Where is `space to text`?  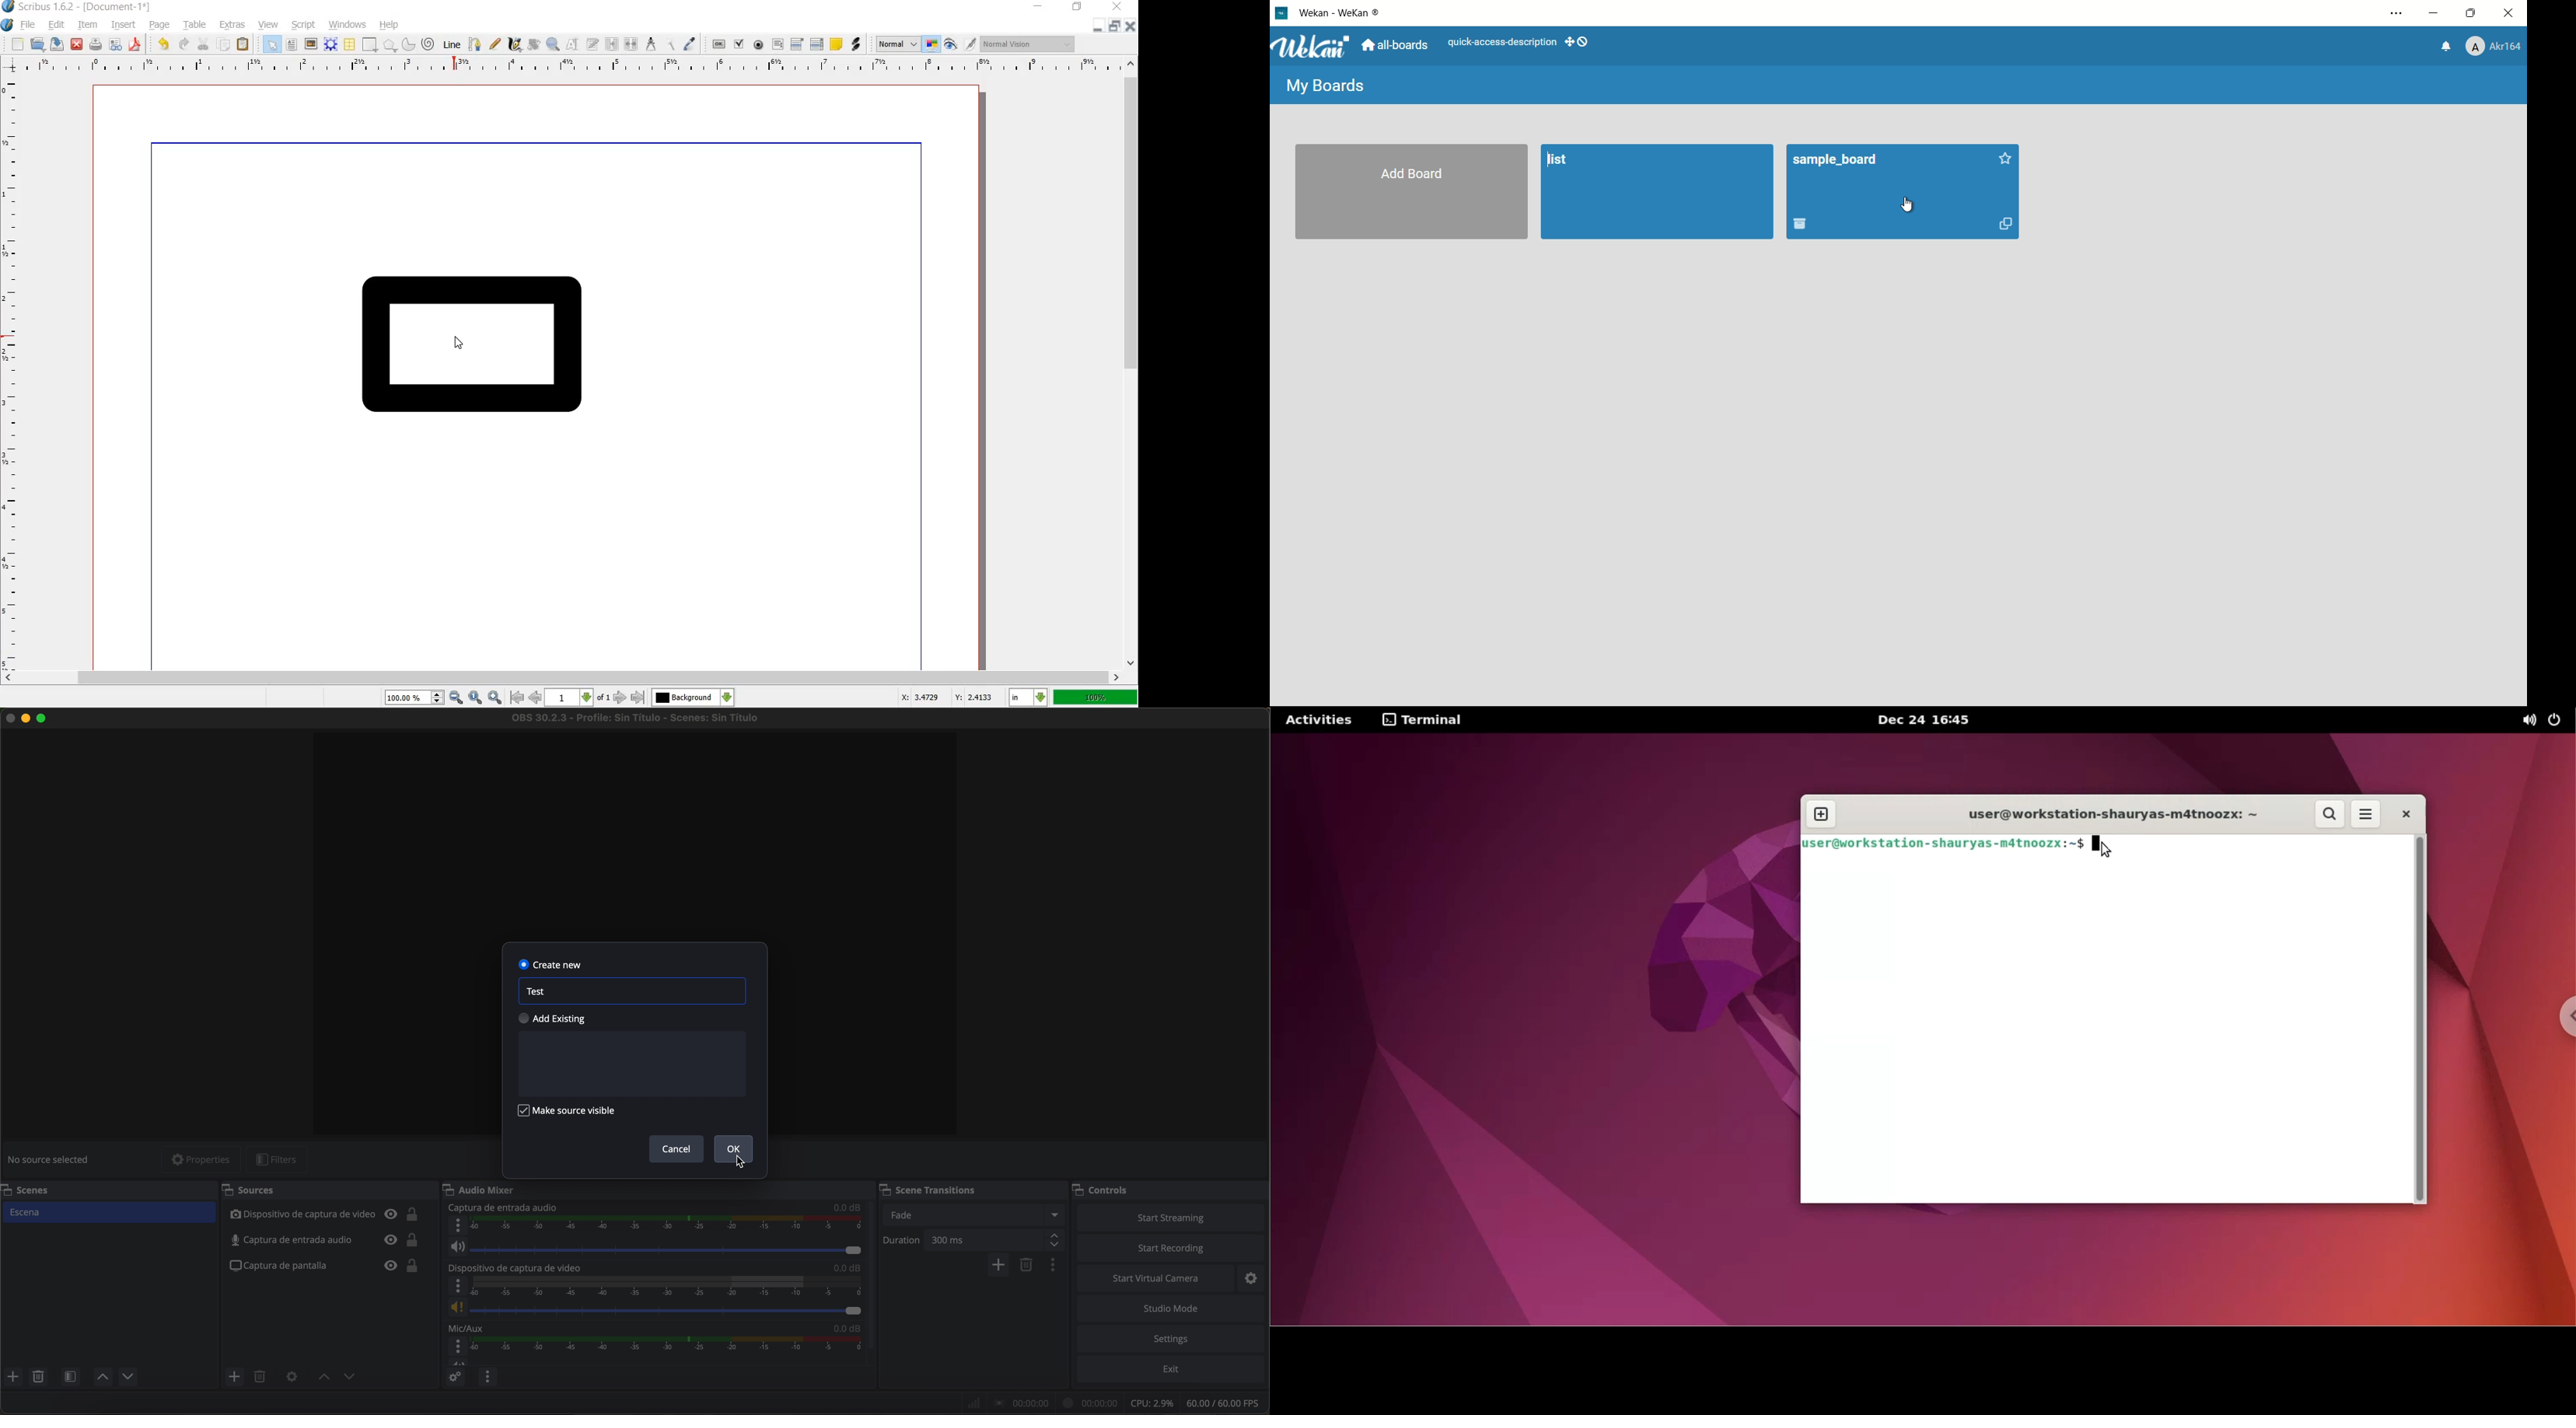 space to text is located at coordinates (630, 1064).